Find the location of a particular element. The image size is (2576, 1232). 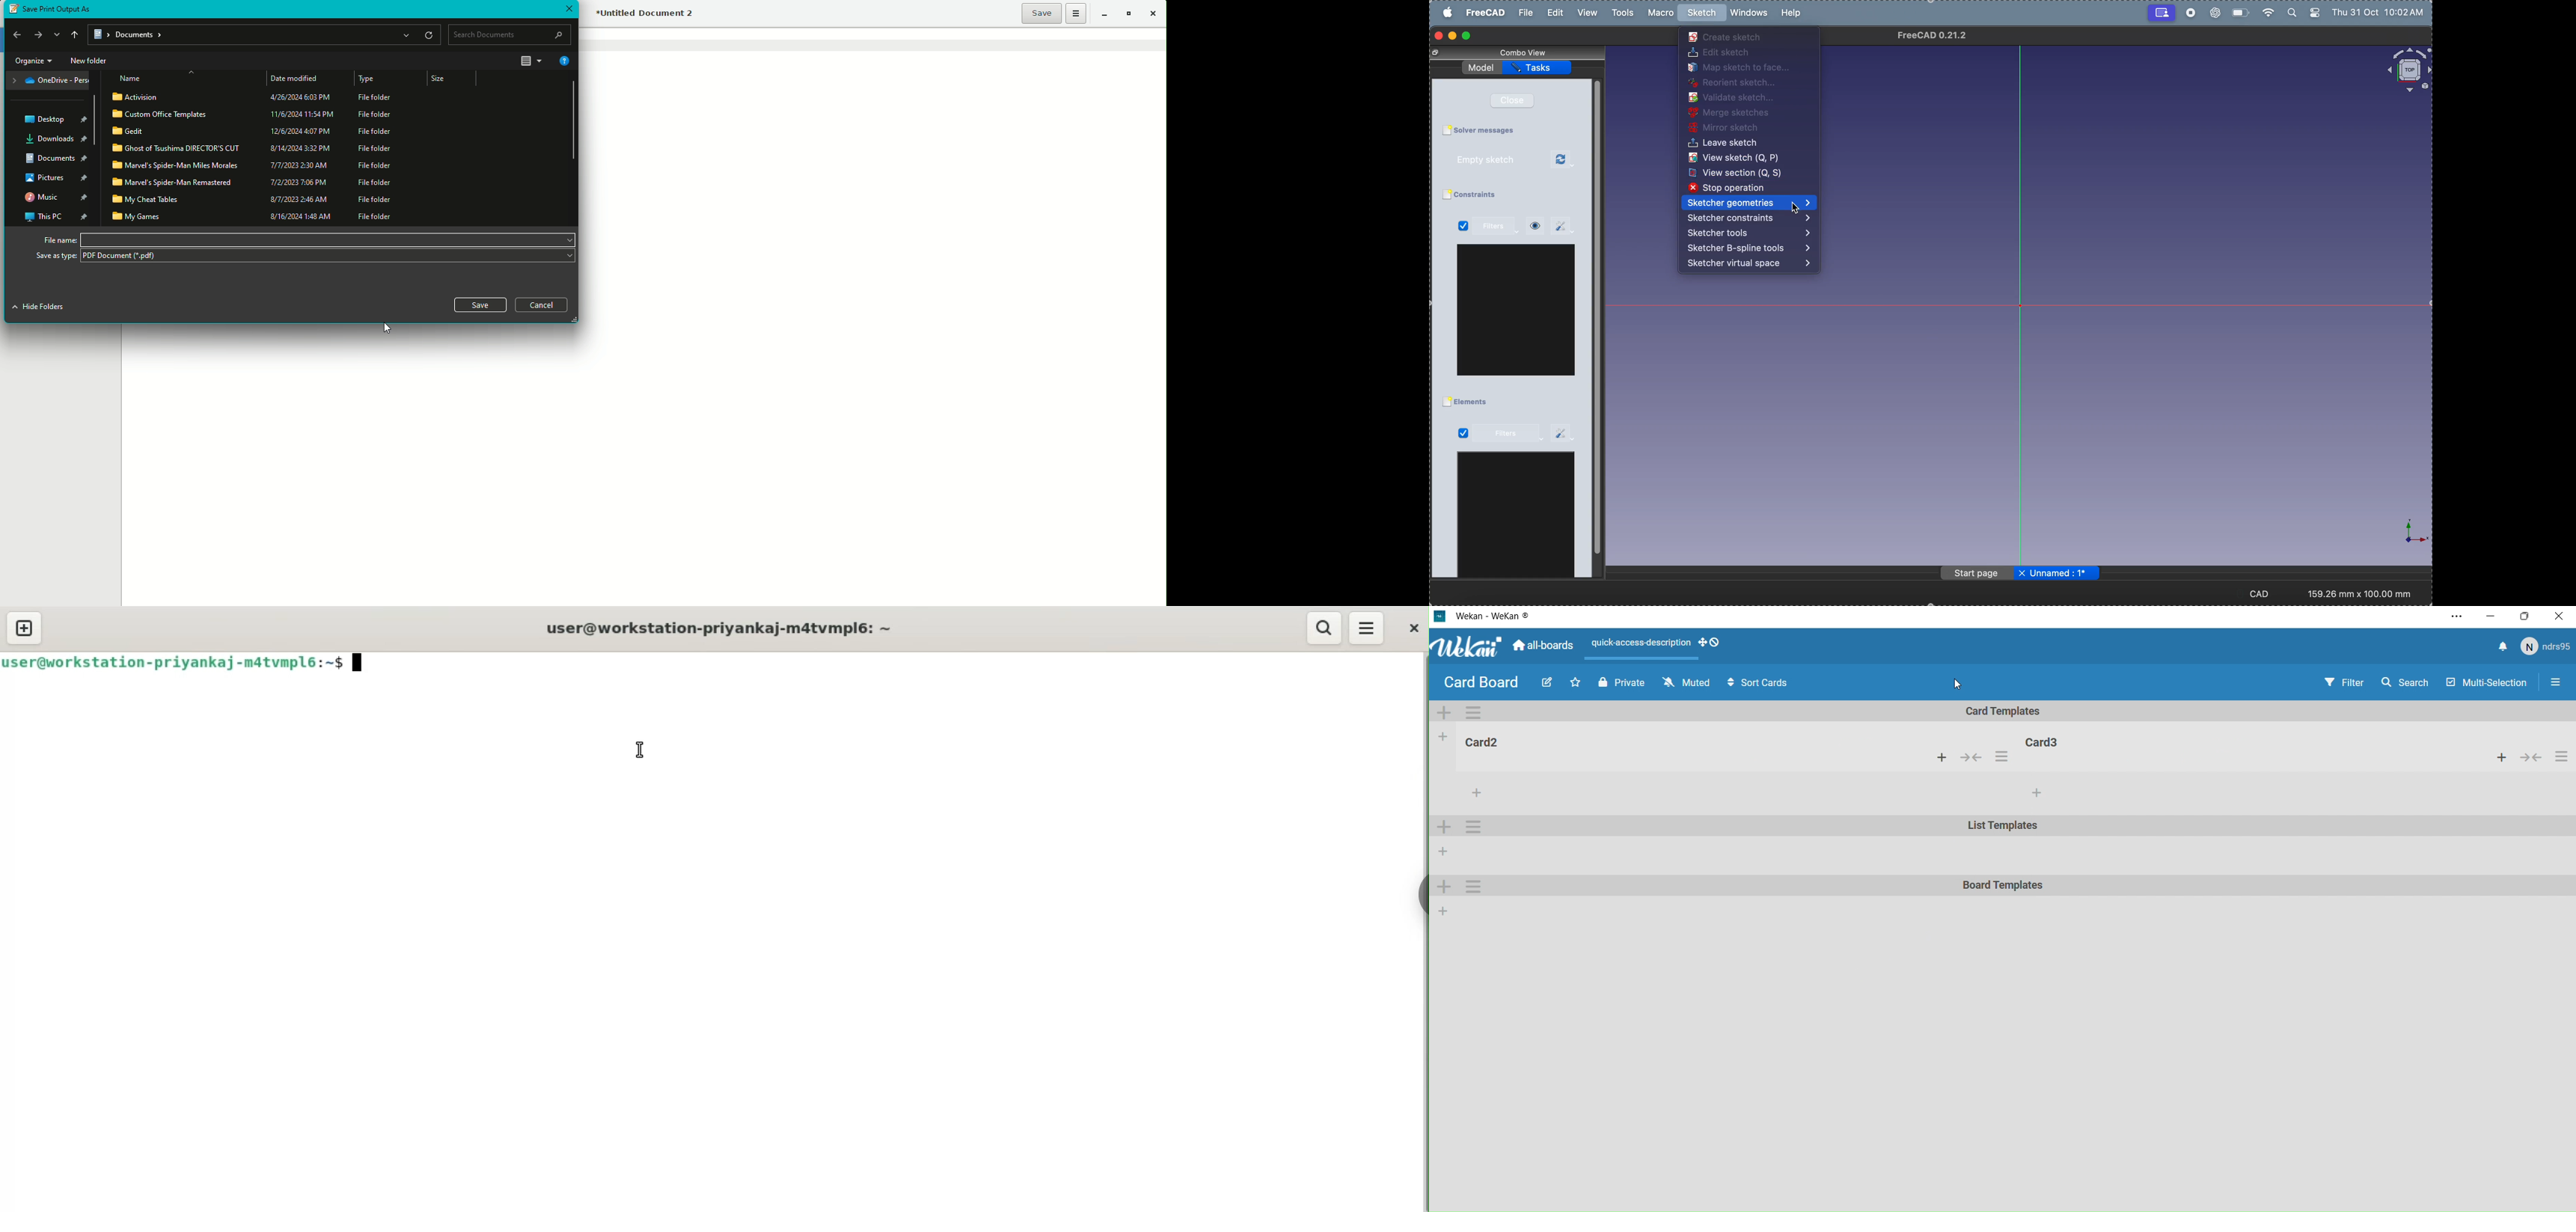

Card Templates is located at coordinates (2005, 712).